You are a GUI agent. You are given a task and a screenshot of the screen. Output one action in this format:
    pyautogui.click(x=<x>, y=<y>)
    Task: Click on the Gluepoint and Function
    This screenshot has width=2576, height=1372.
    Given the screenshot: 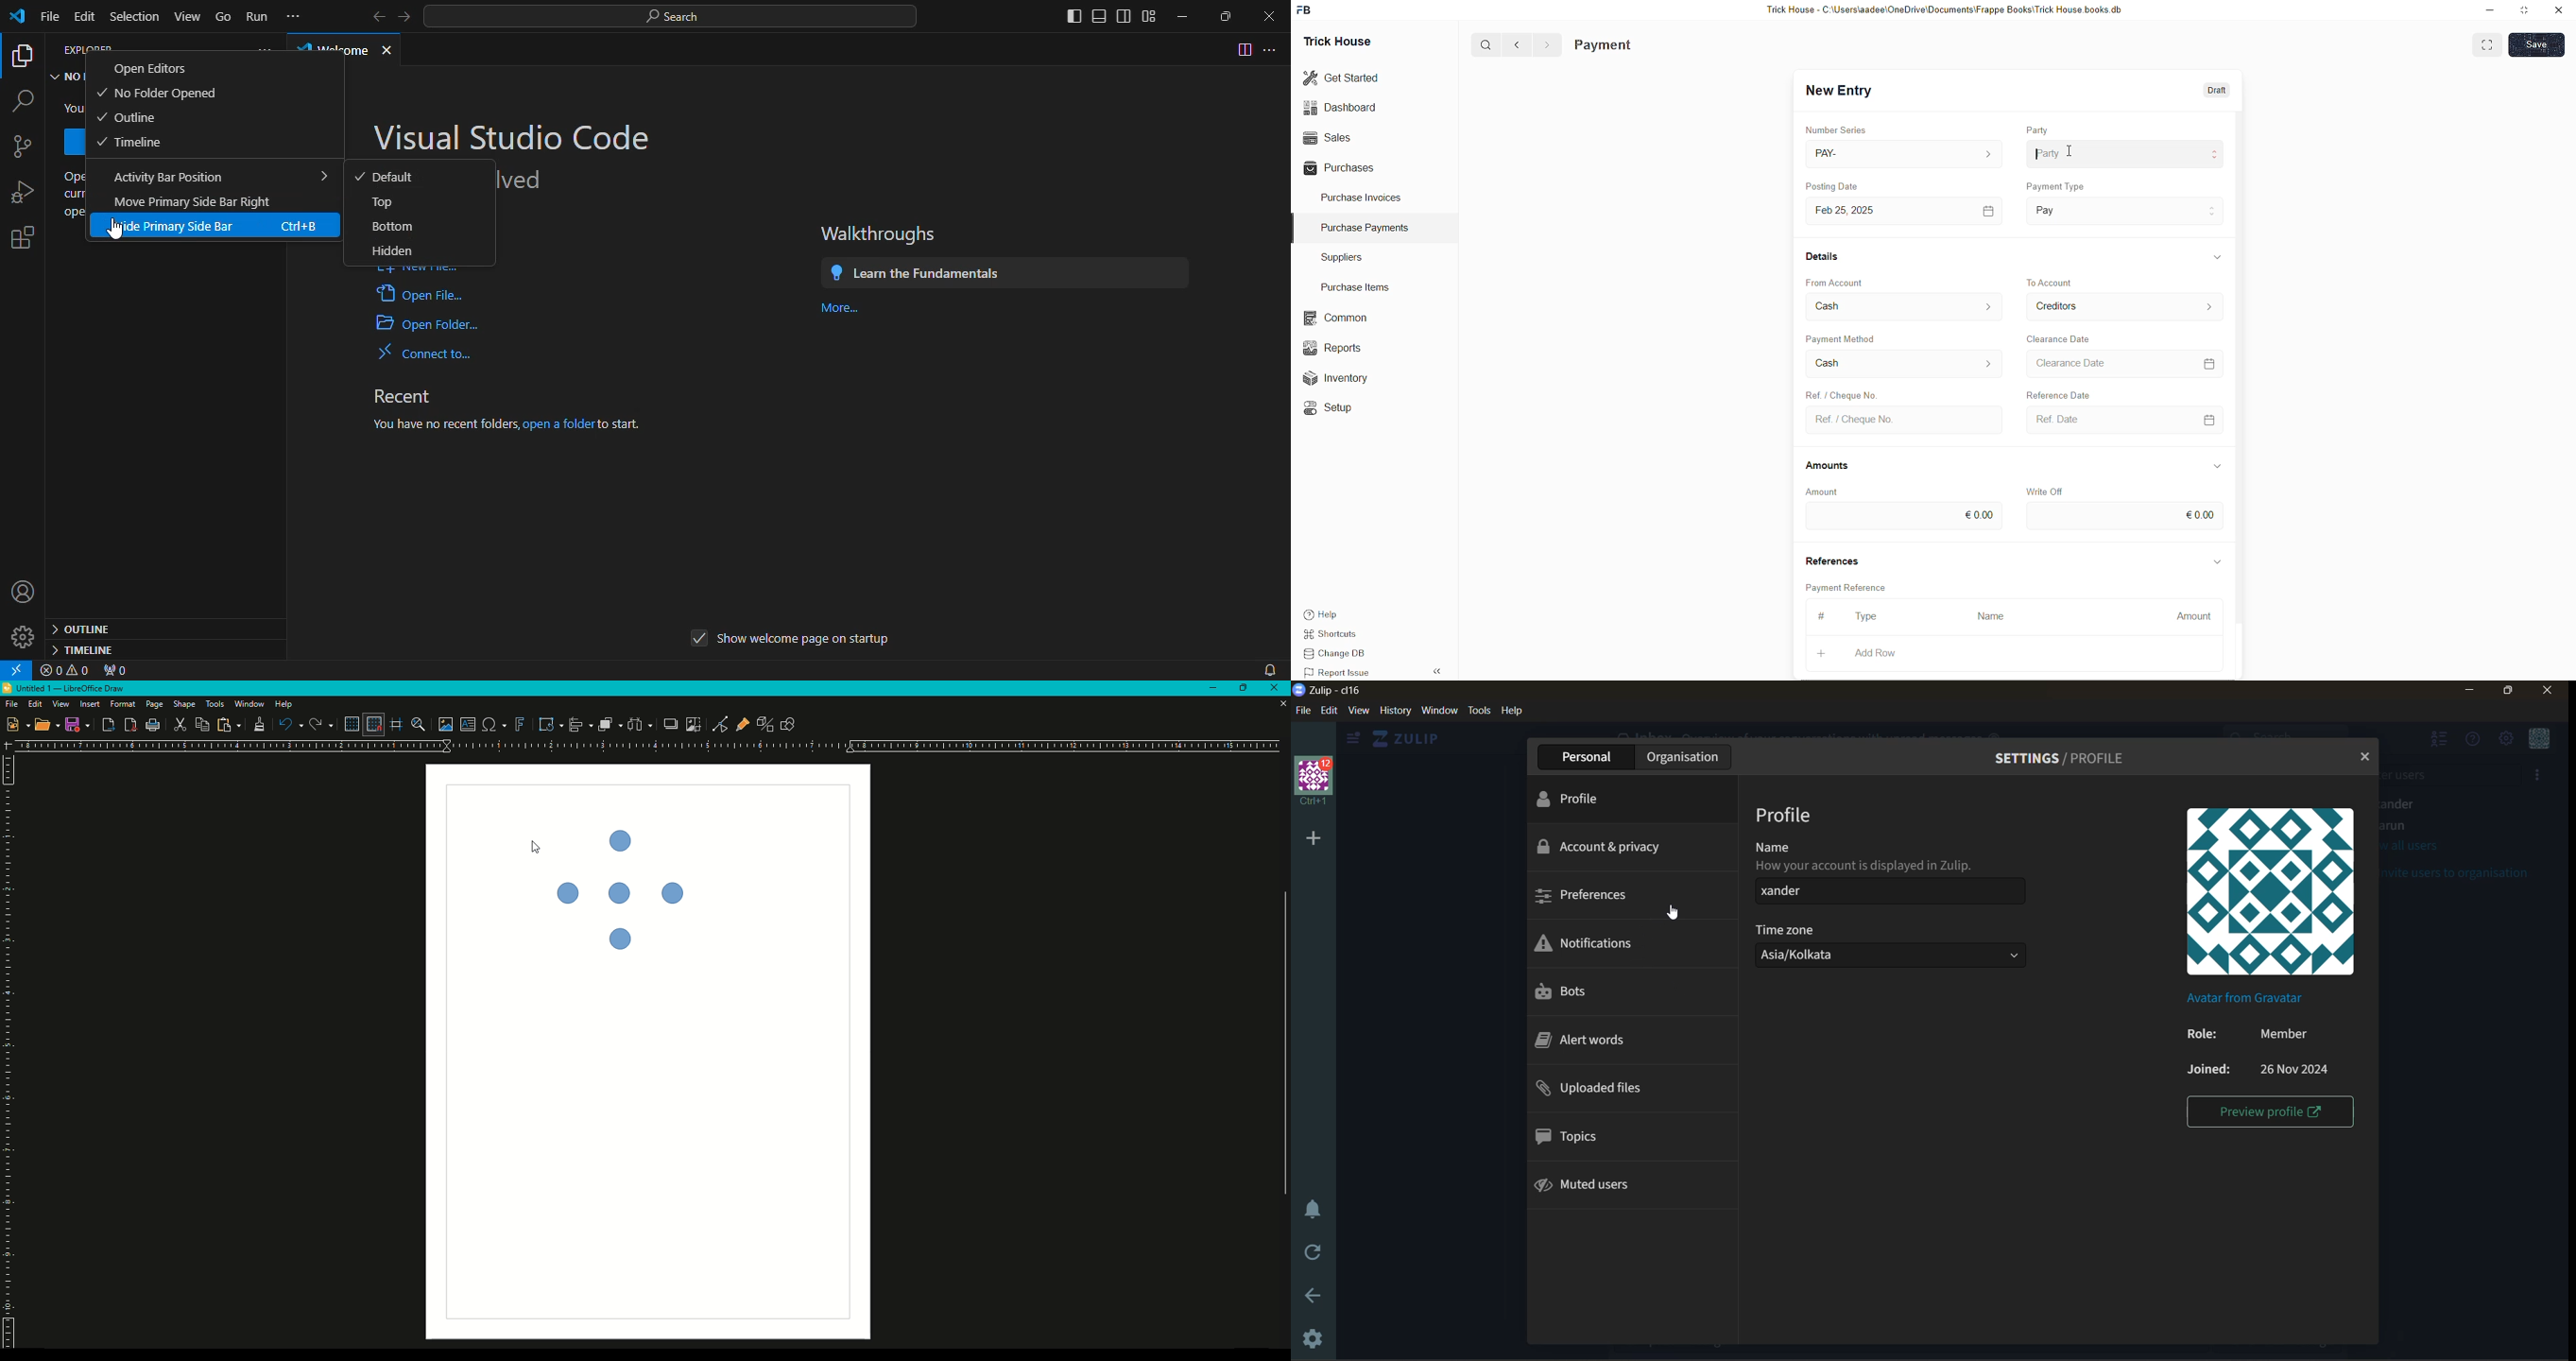 What is the action you would take?
    pyautogui.click(x=744, y=726)
    